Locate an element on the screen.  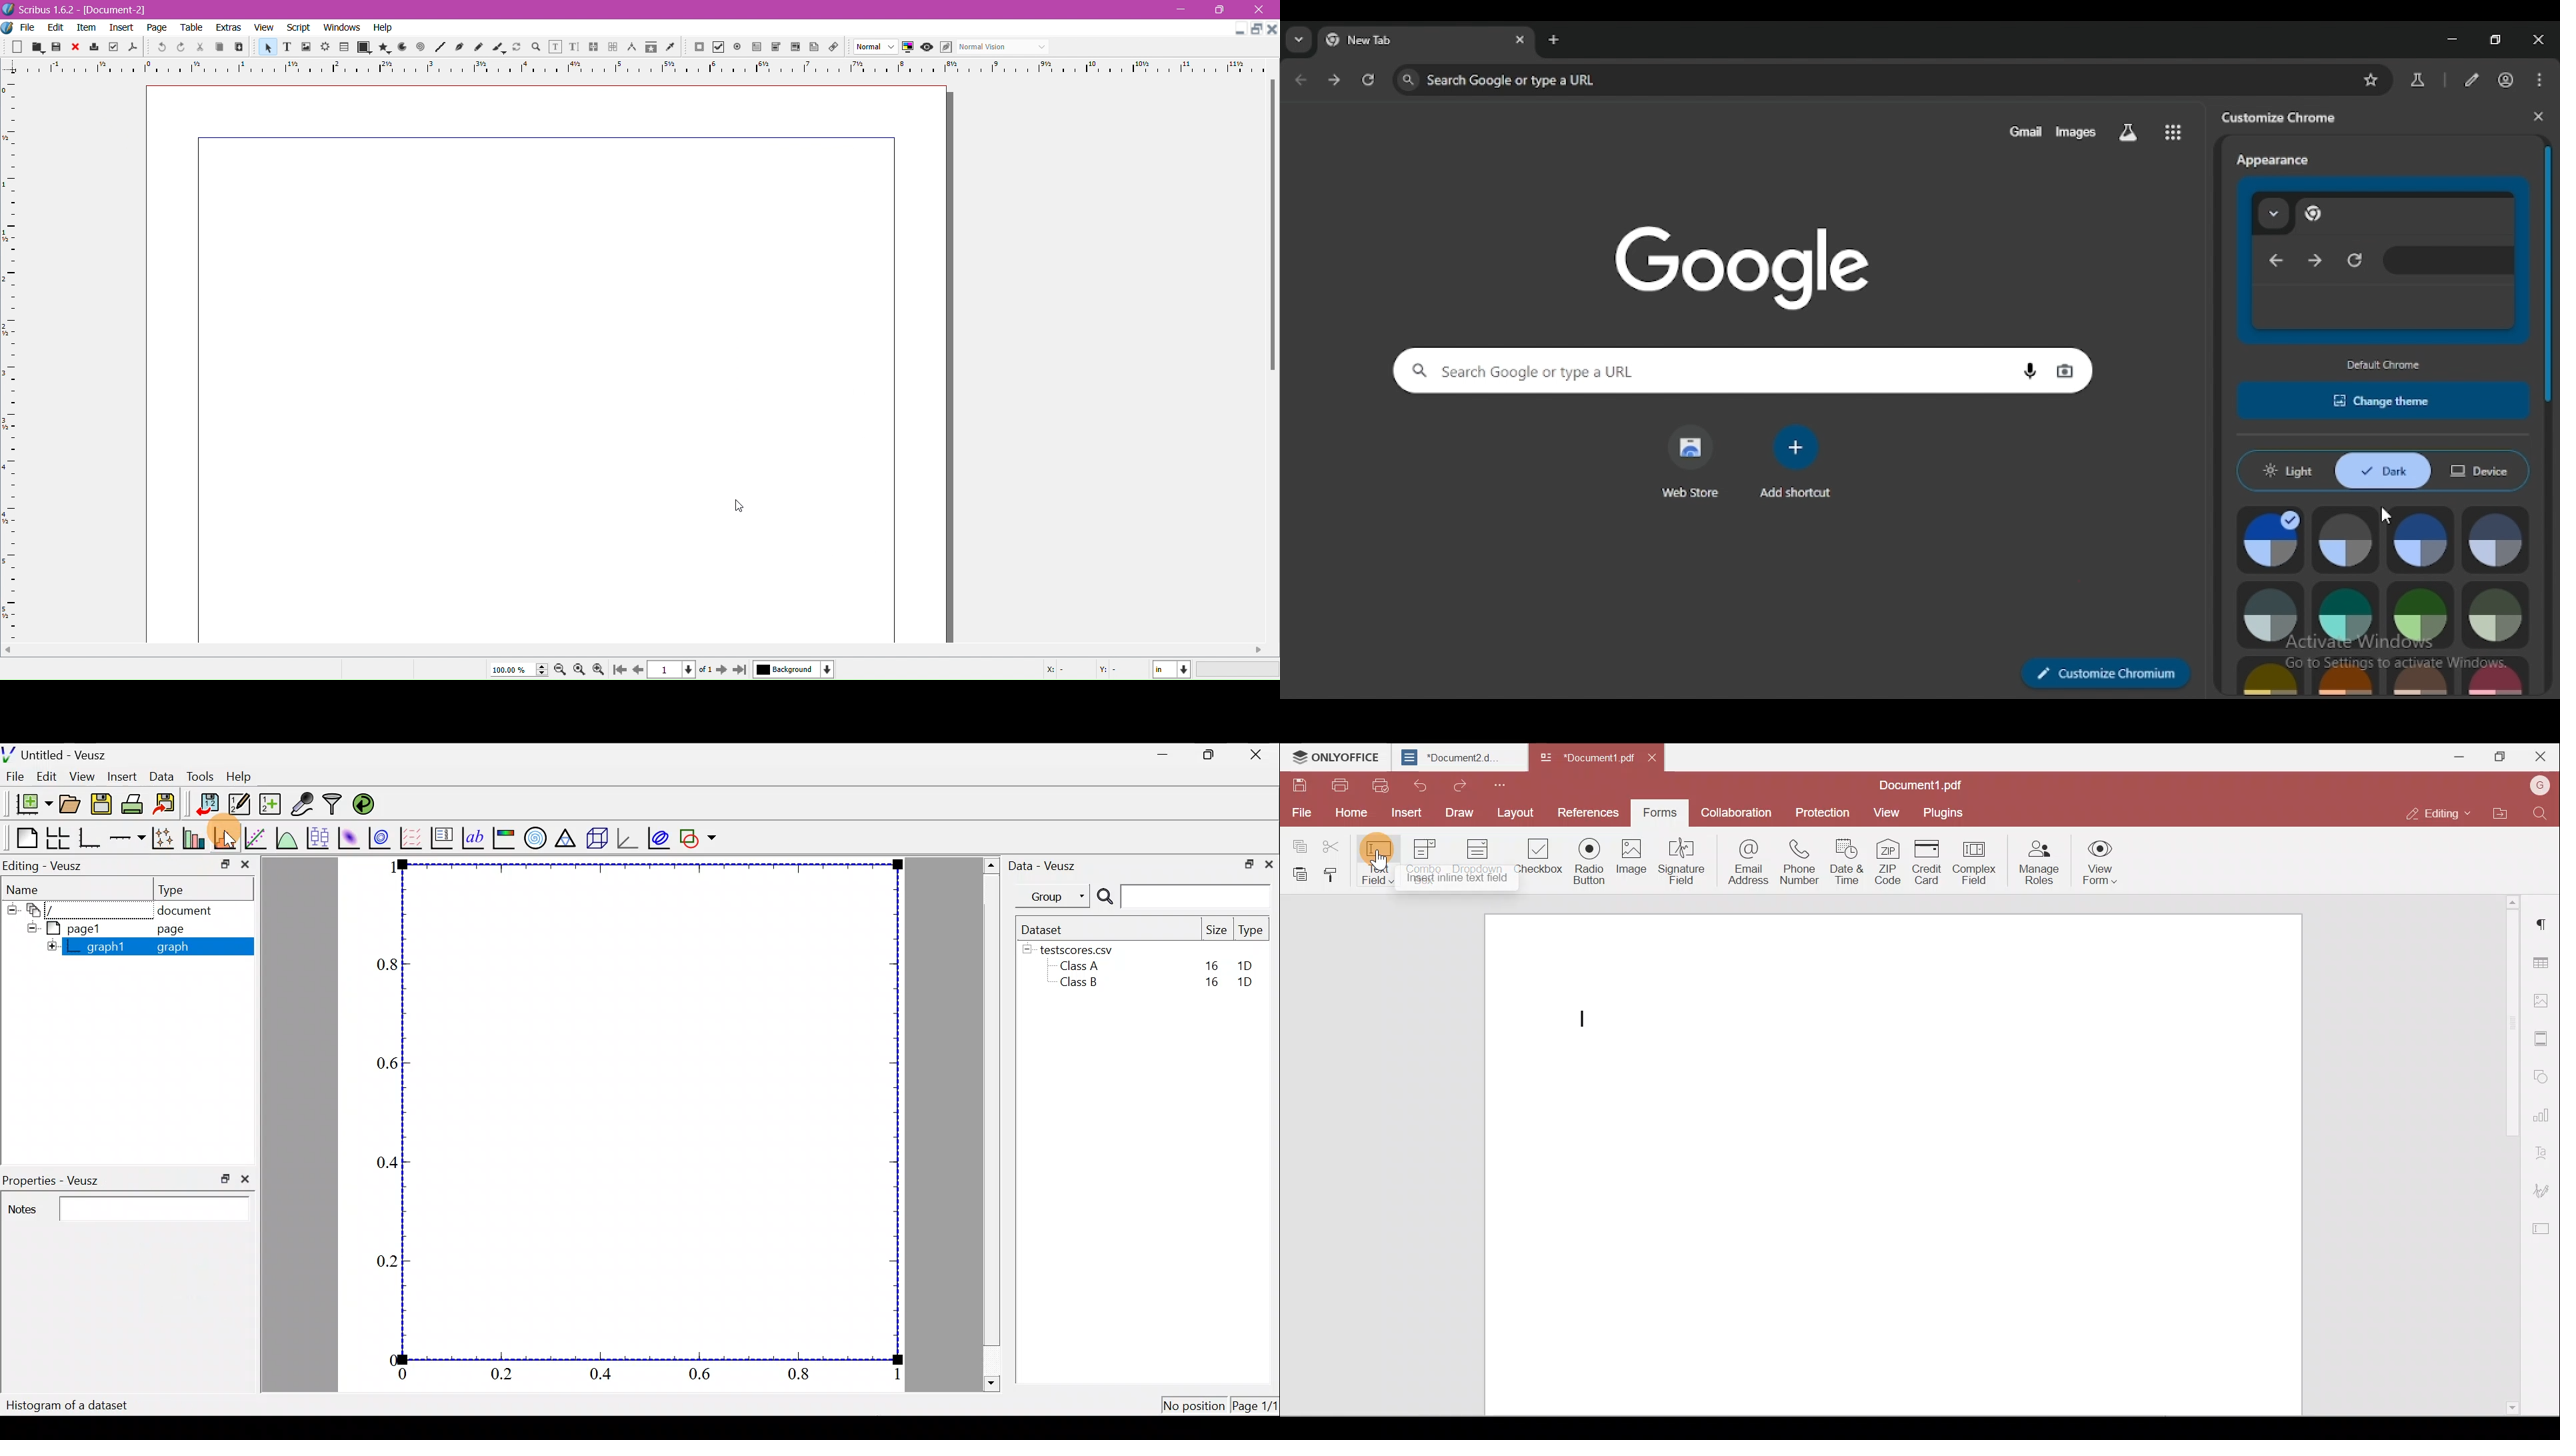
Type is located at coordinates (204, 889).